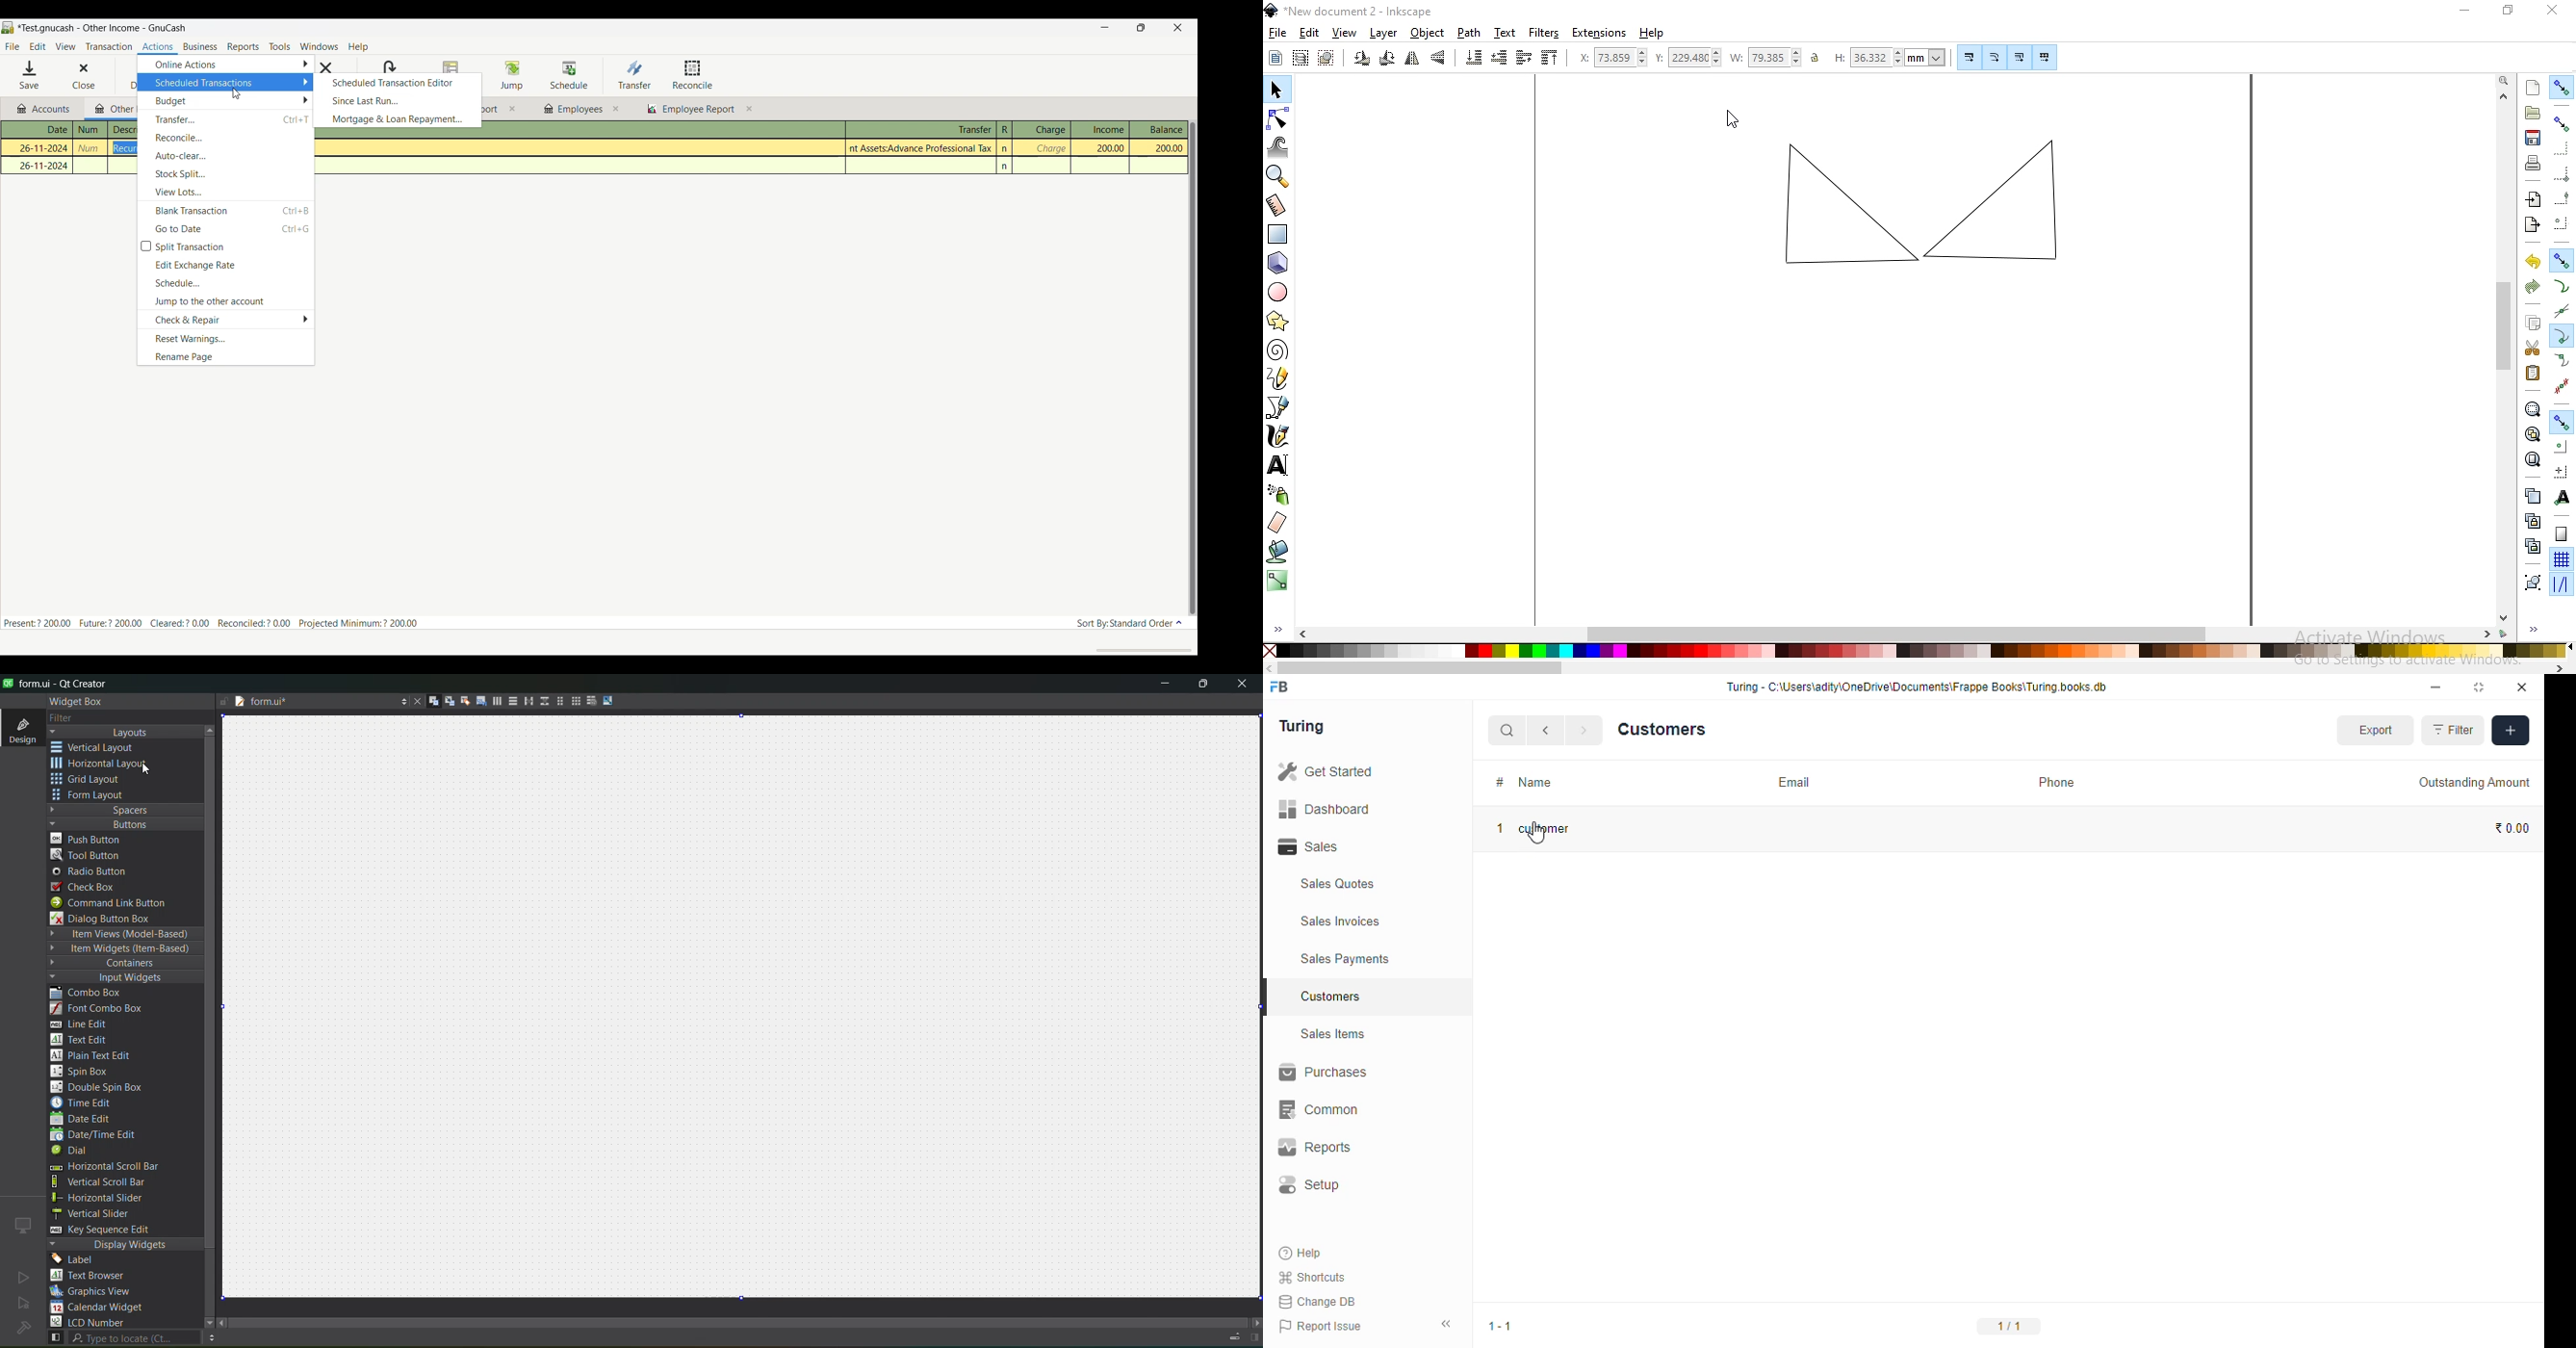 Image resolution: width=2576 pixels, height=1372 pixels. Describe the element at coordinates (38, 147) in the screenshot. I see `26-11-2024` at that location.